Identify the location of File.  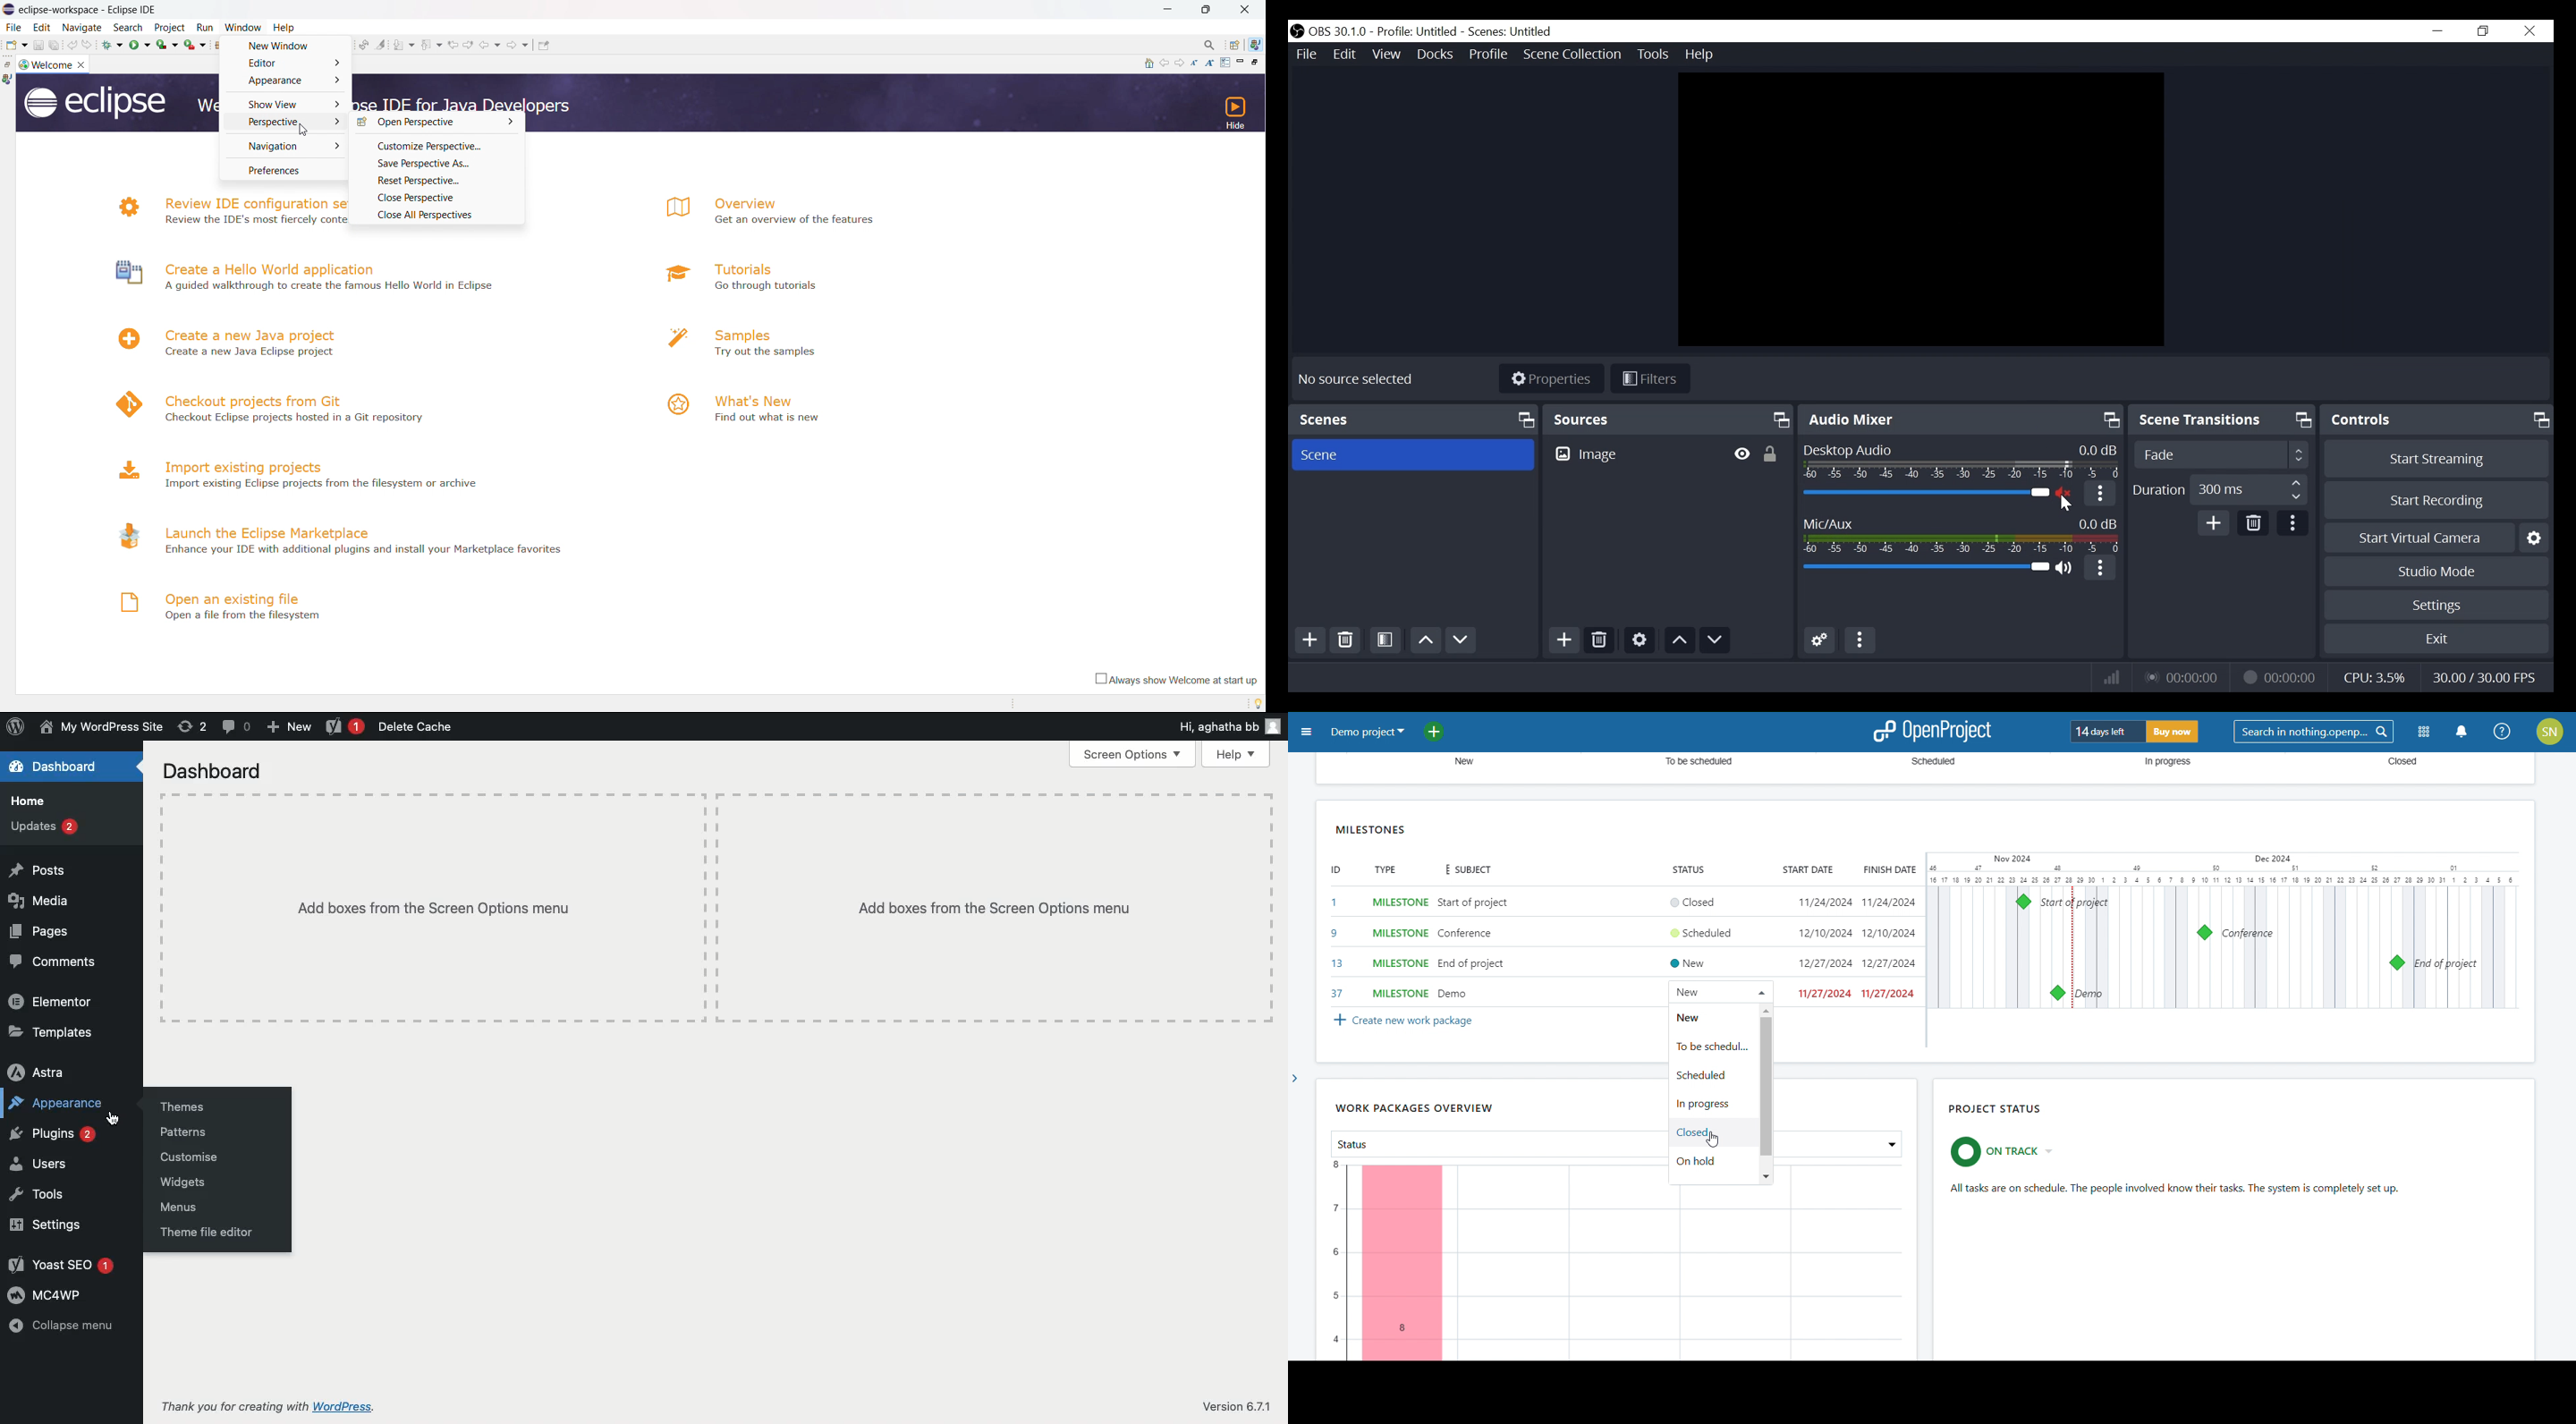
(1308, 55).